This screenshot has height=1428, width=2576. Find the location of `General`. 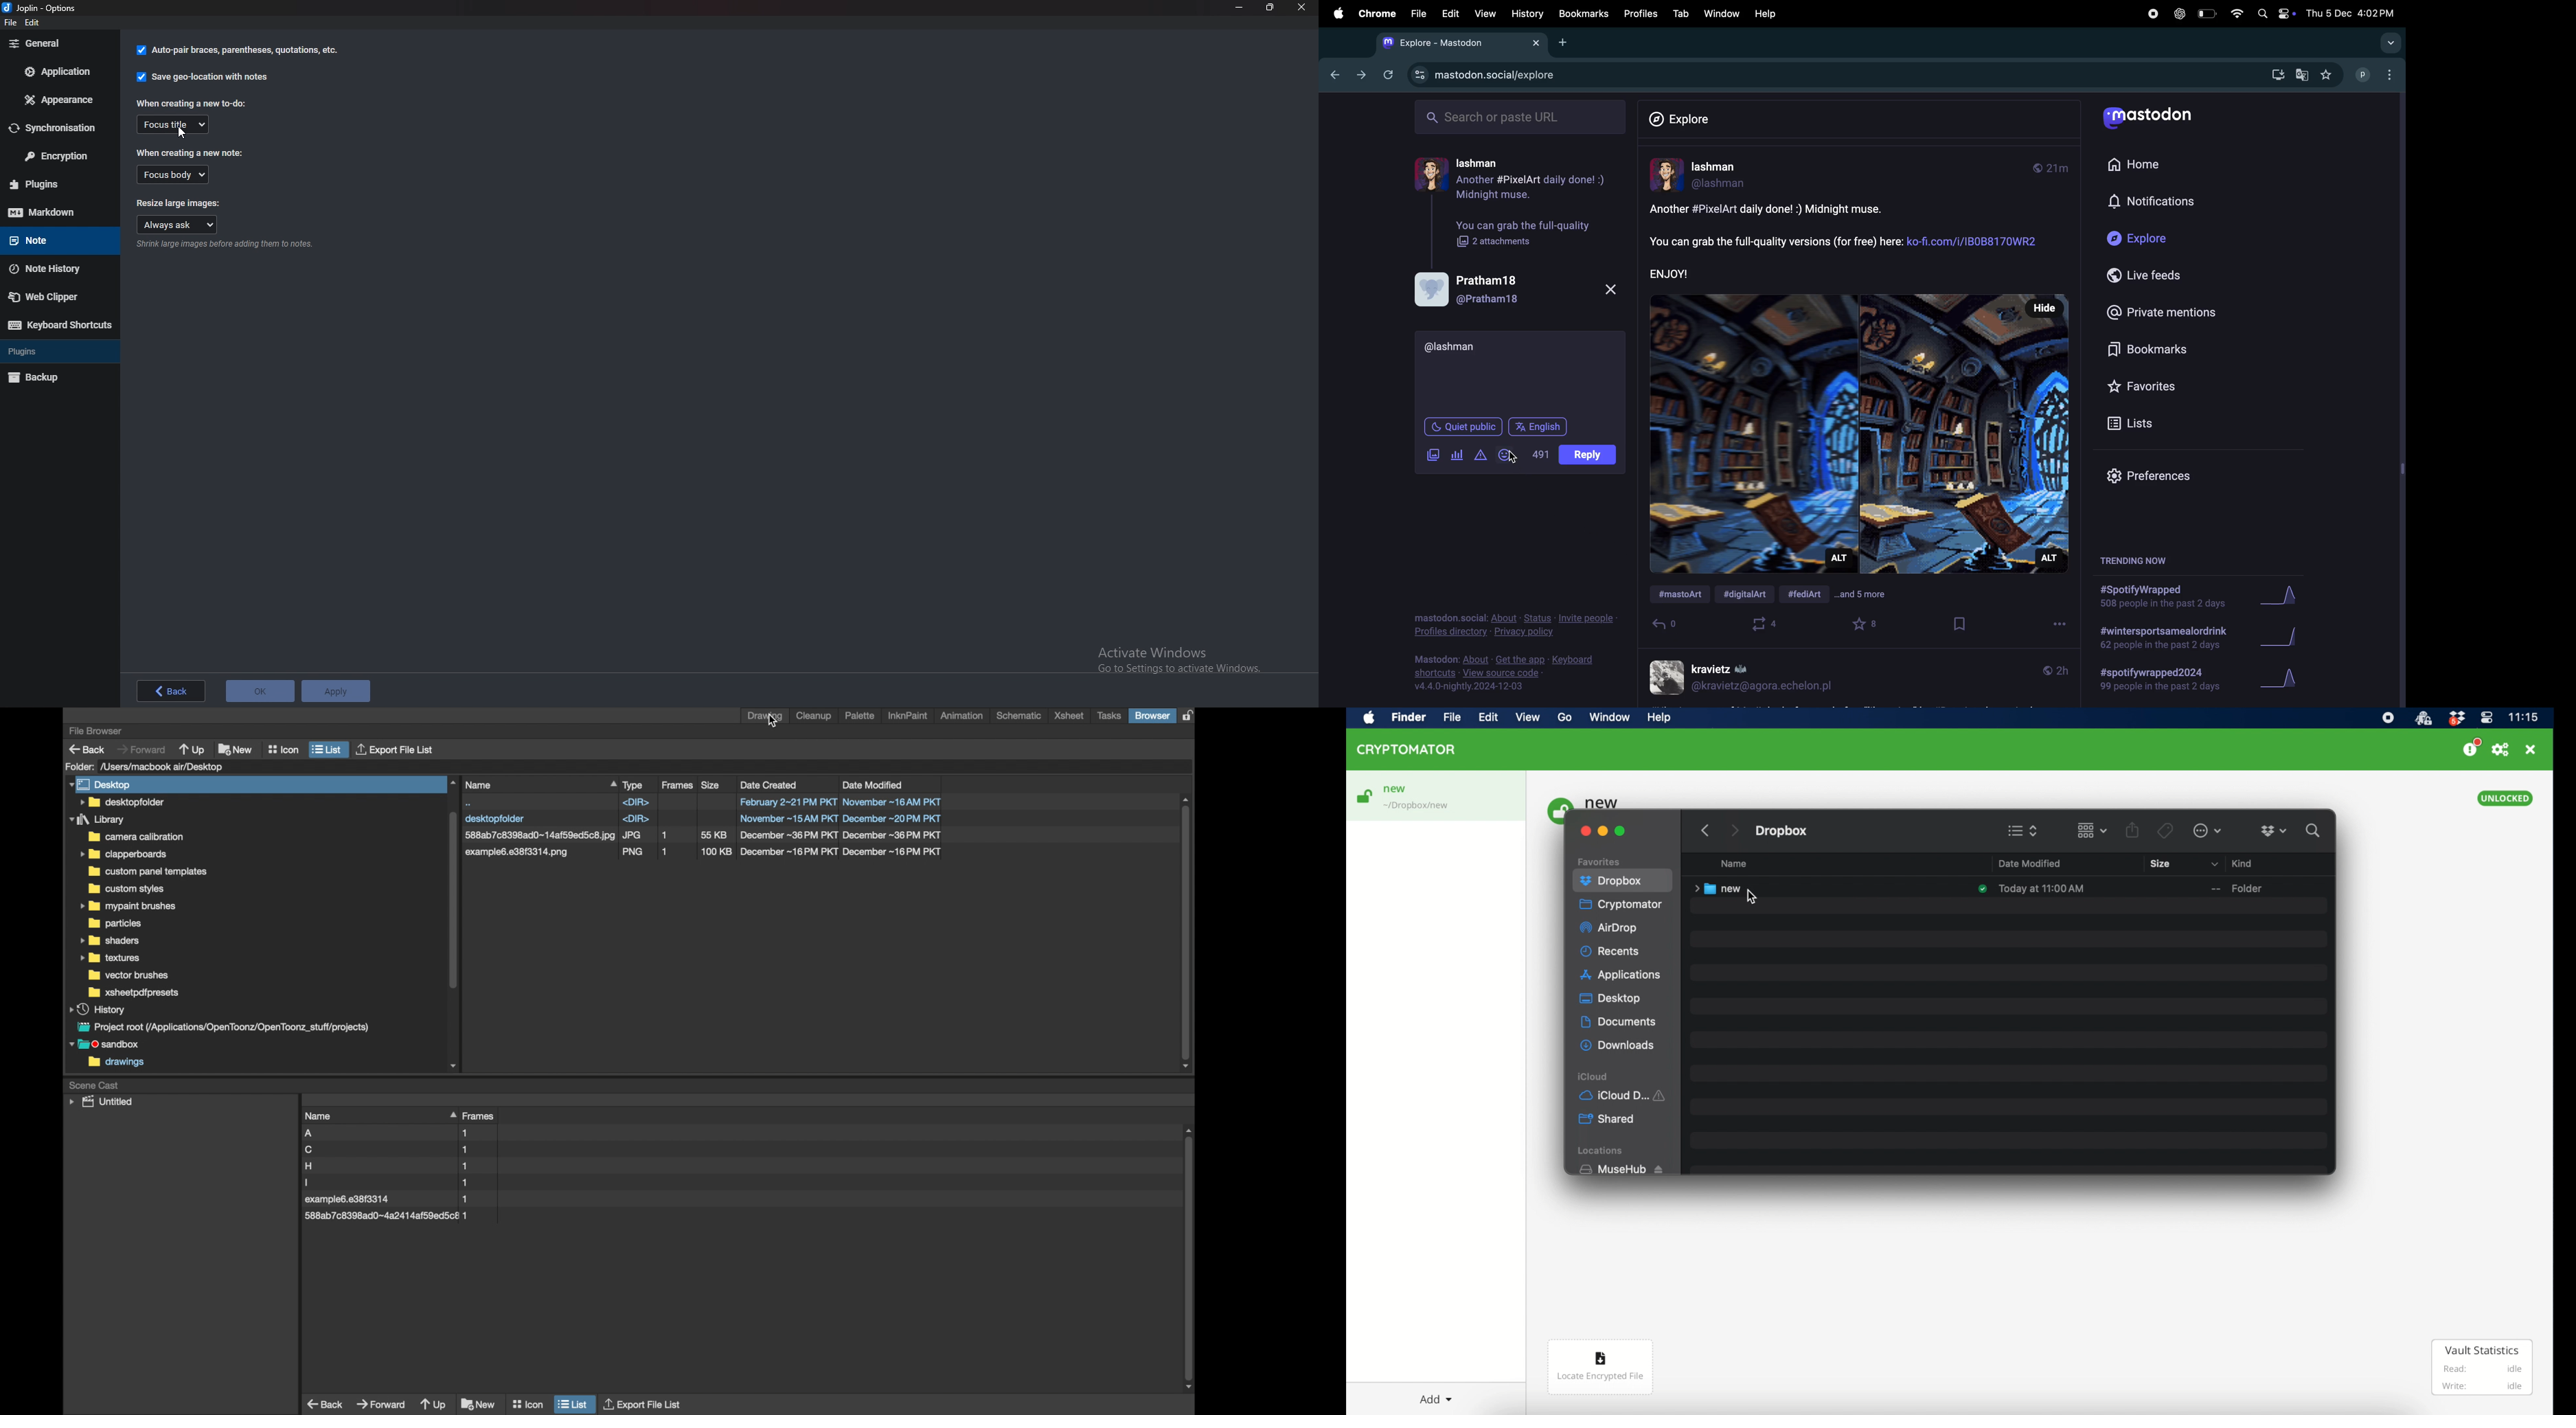

General is located at coordinates (56, 43).